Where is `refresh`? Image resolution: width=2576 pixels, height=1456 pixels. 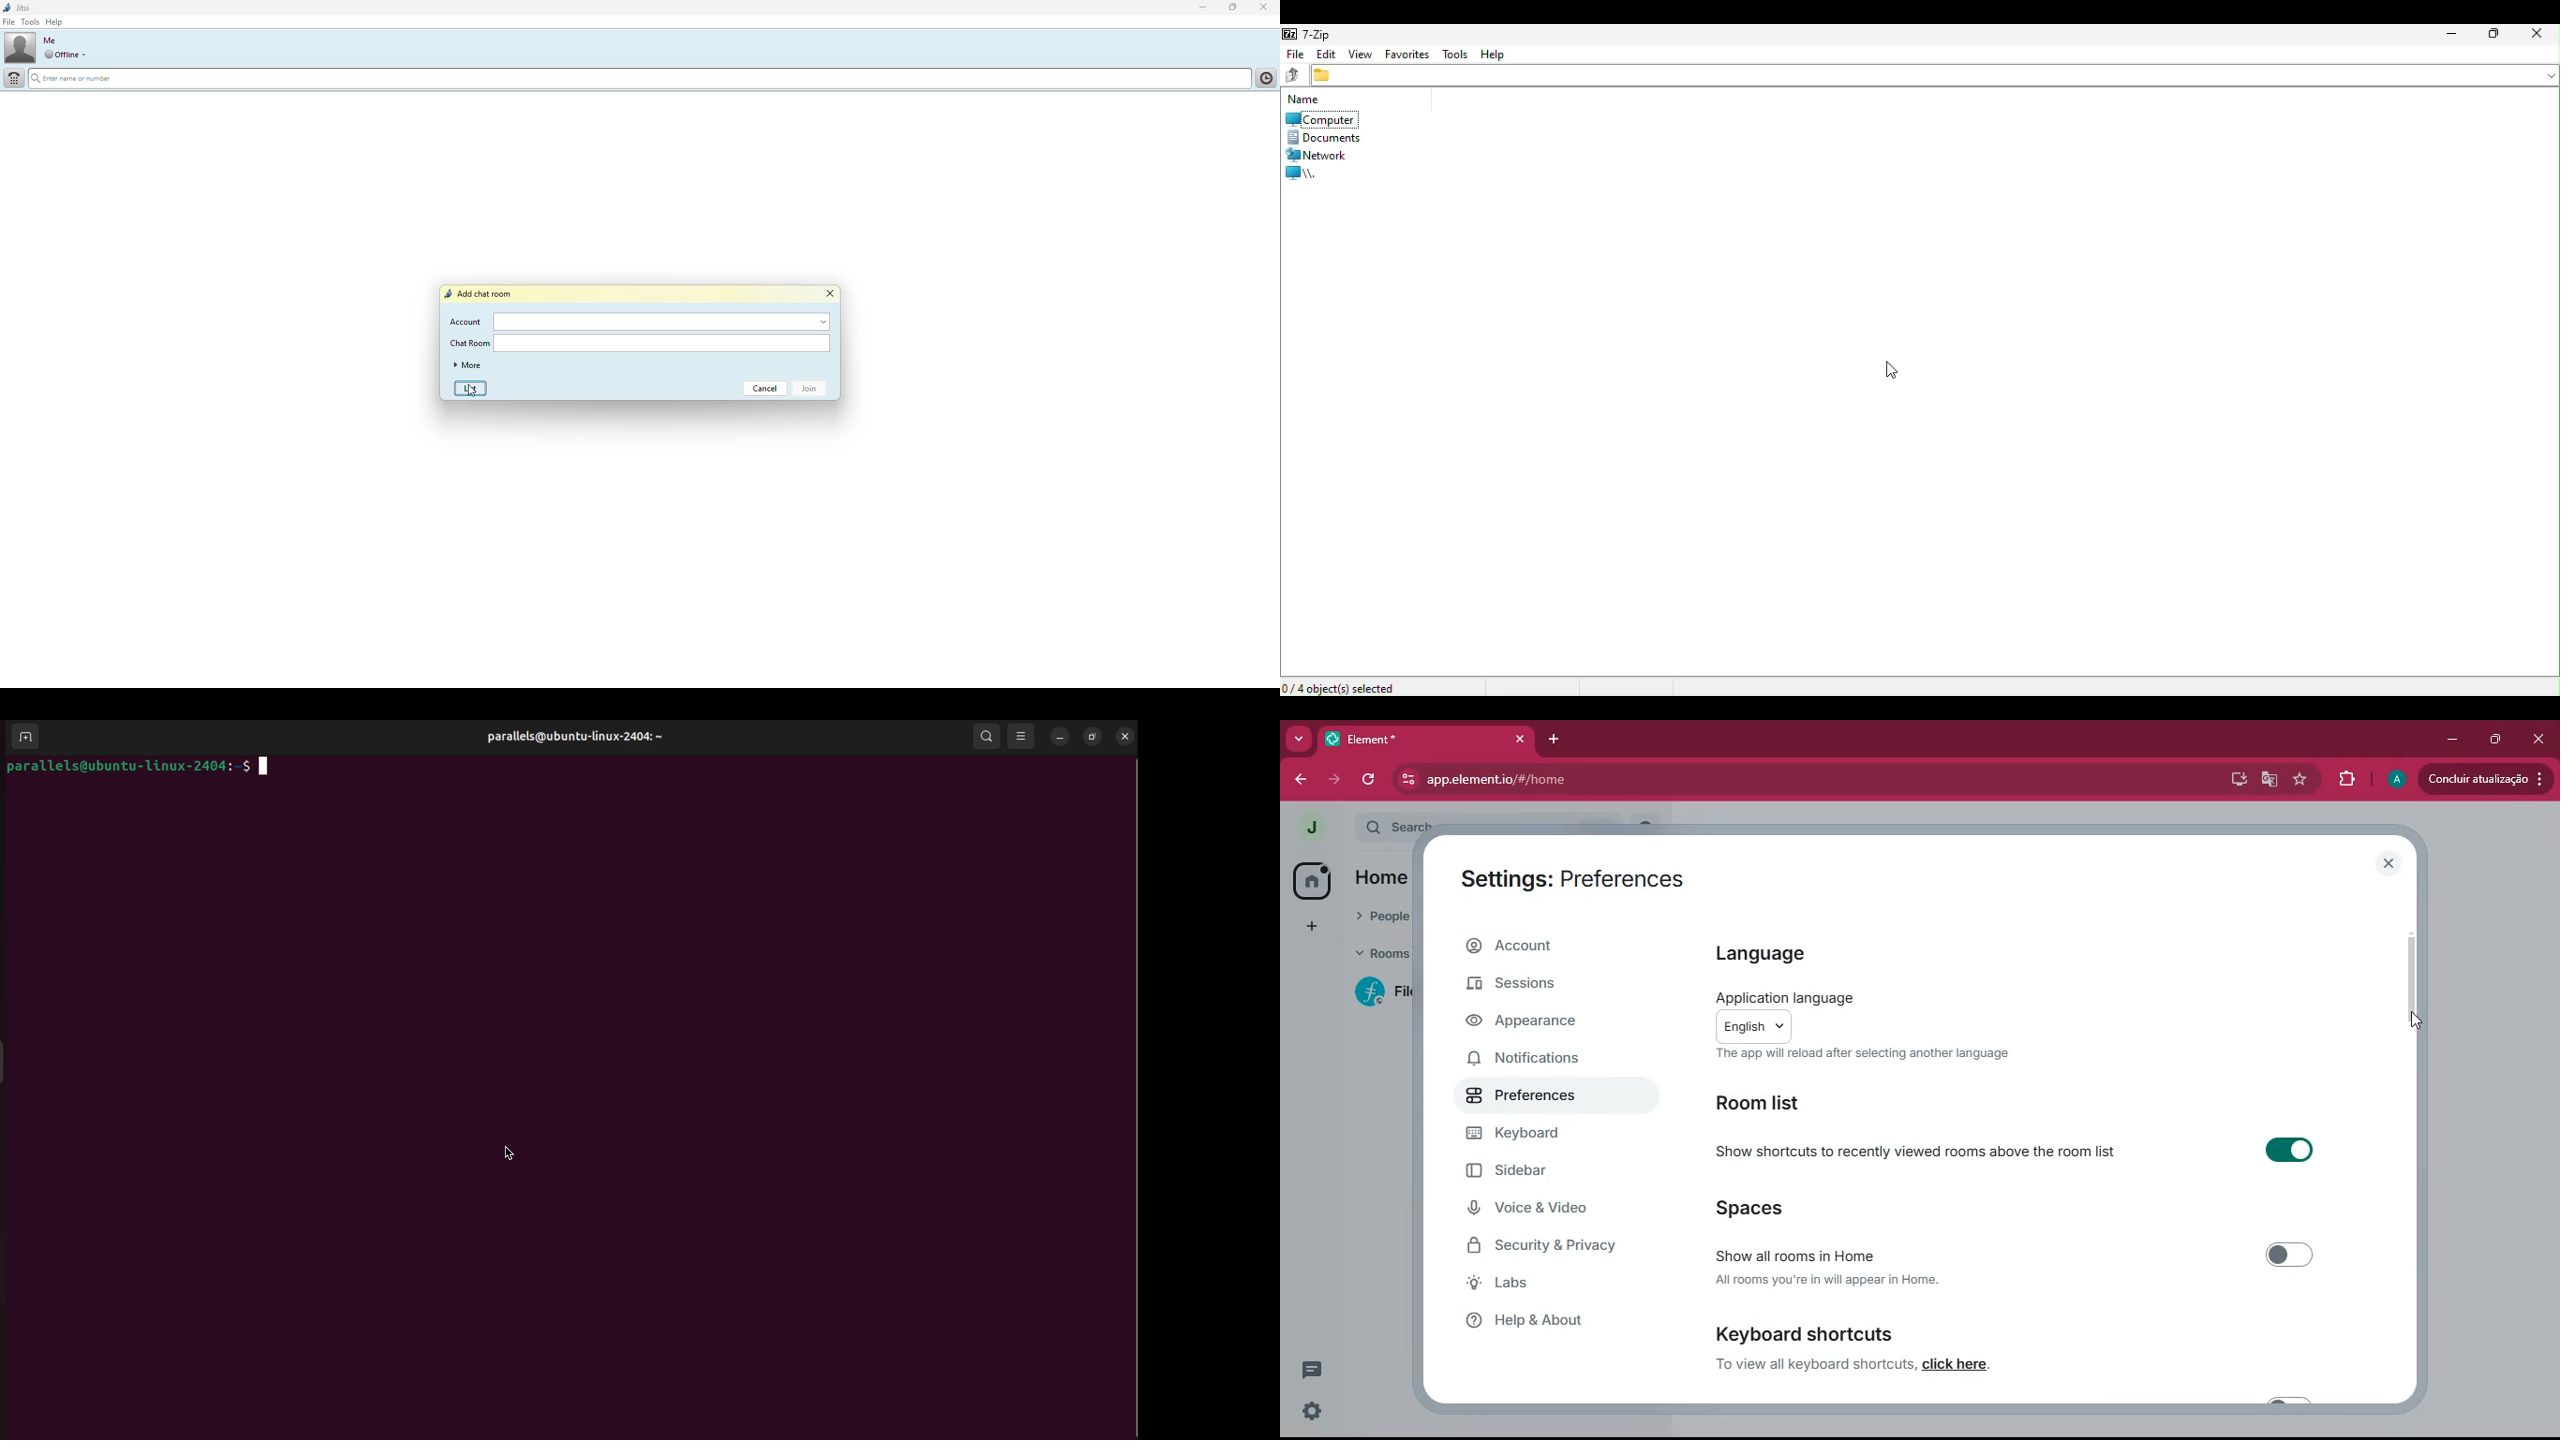 refresh is located at coordinates (1370, 780).